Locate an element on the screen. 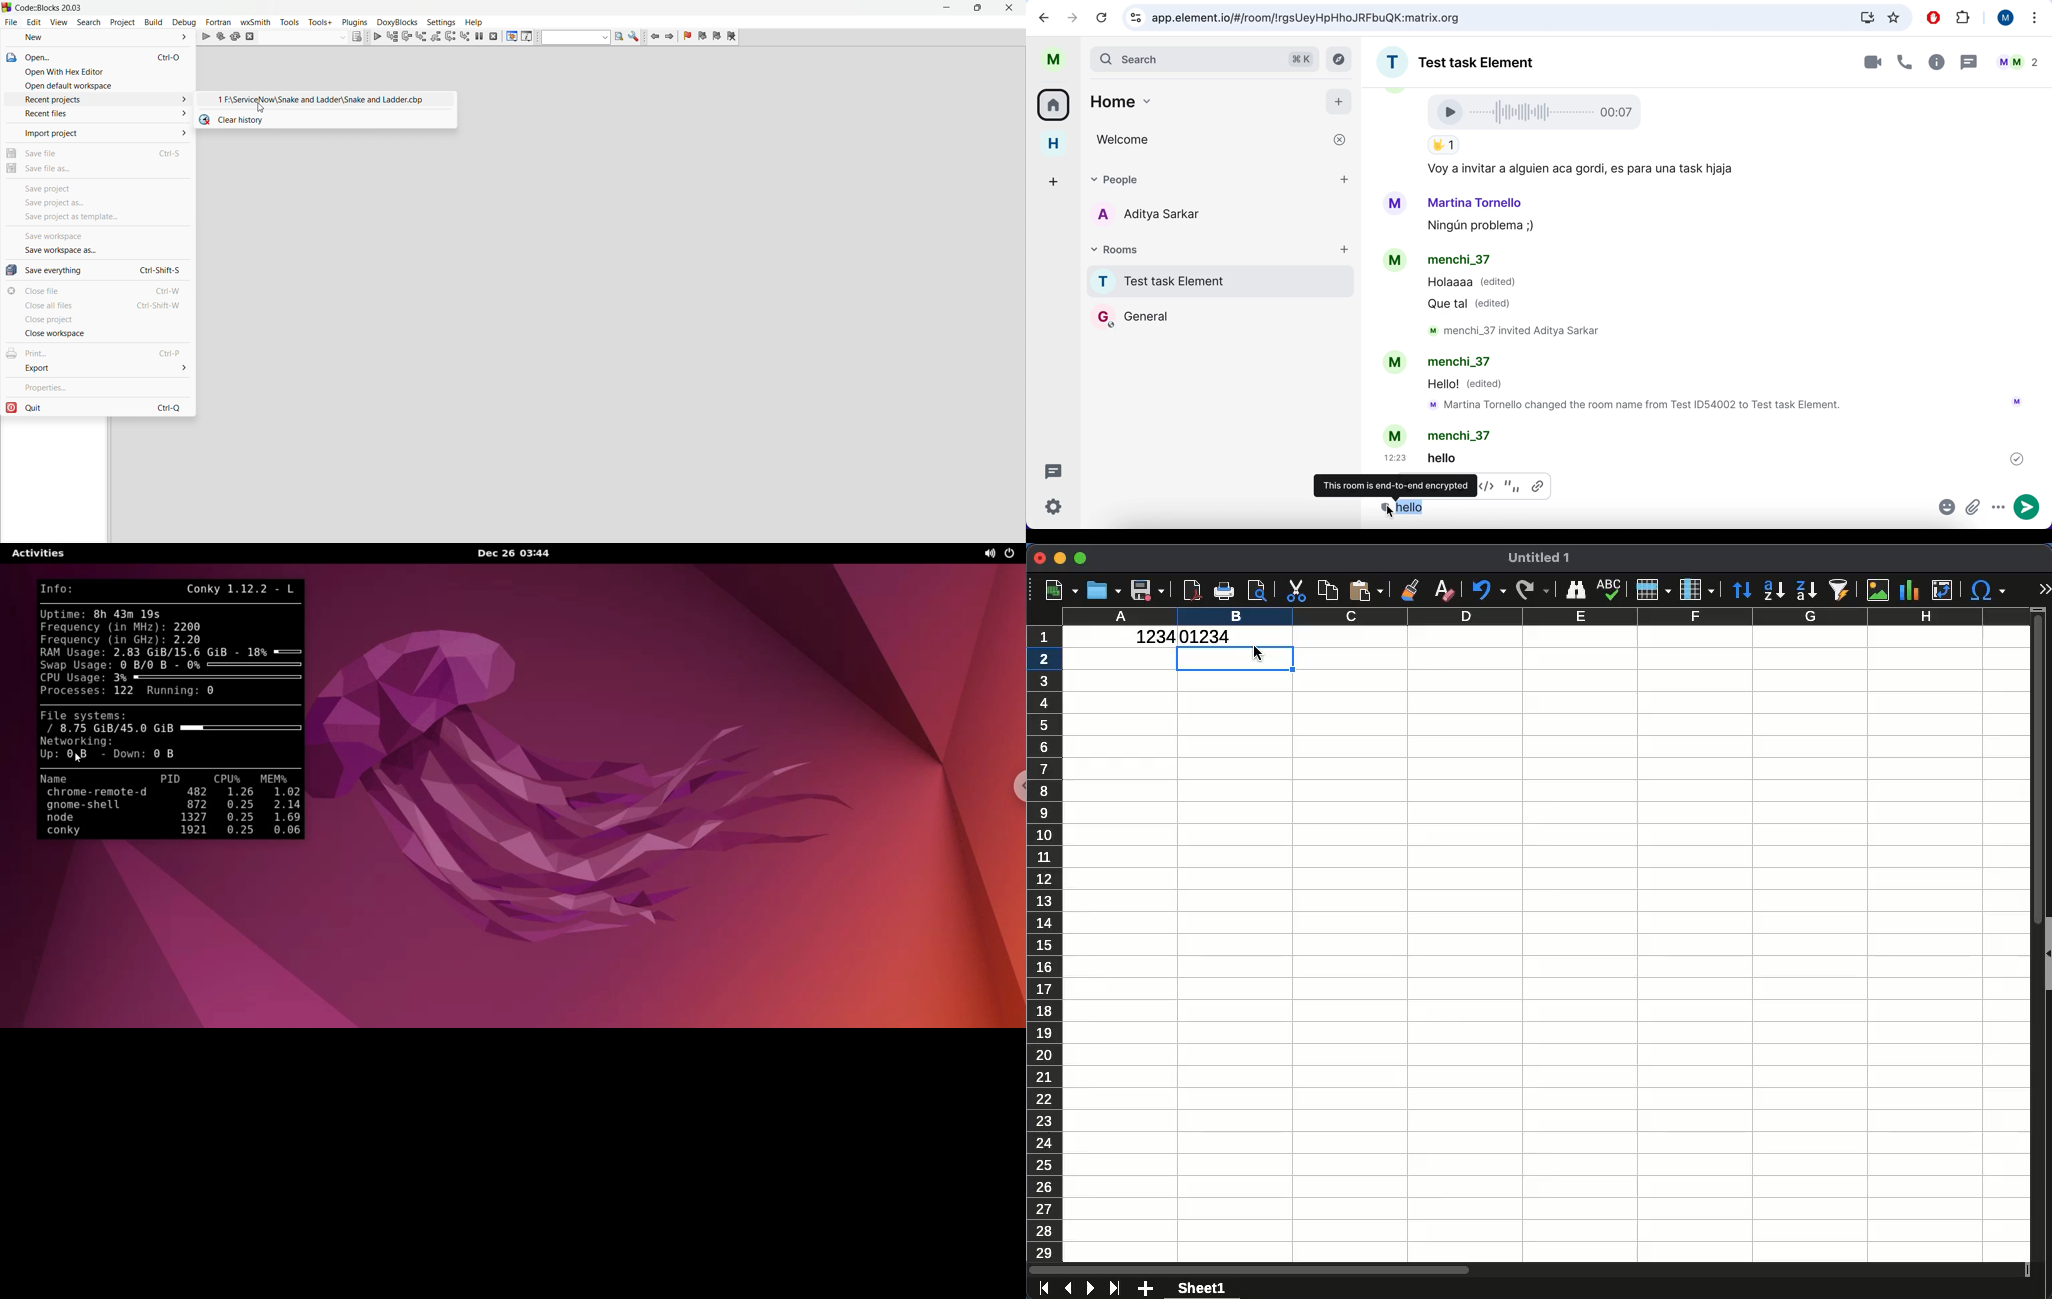 This screenshot has height=1316, width=2072. debugging windows is located at coordinates (510, 37).